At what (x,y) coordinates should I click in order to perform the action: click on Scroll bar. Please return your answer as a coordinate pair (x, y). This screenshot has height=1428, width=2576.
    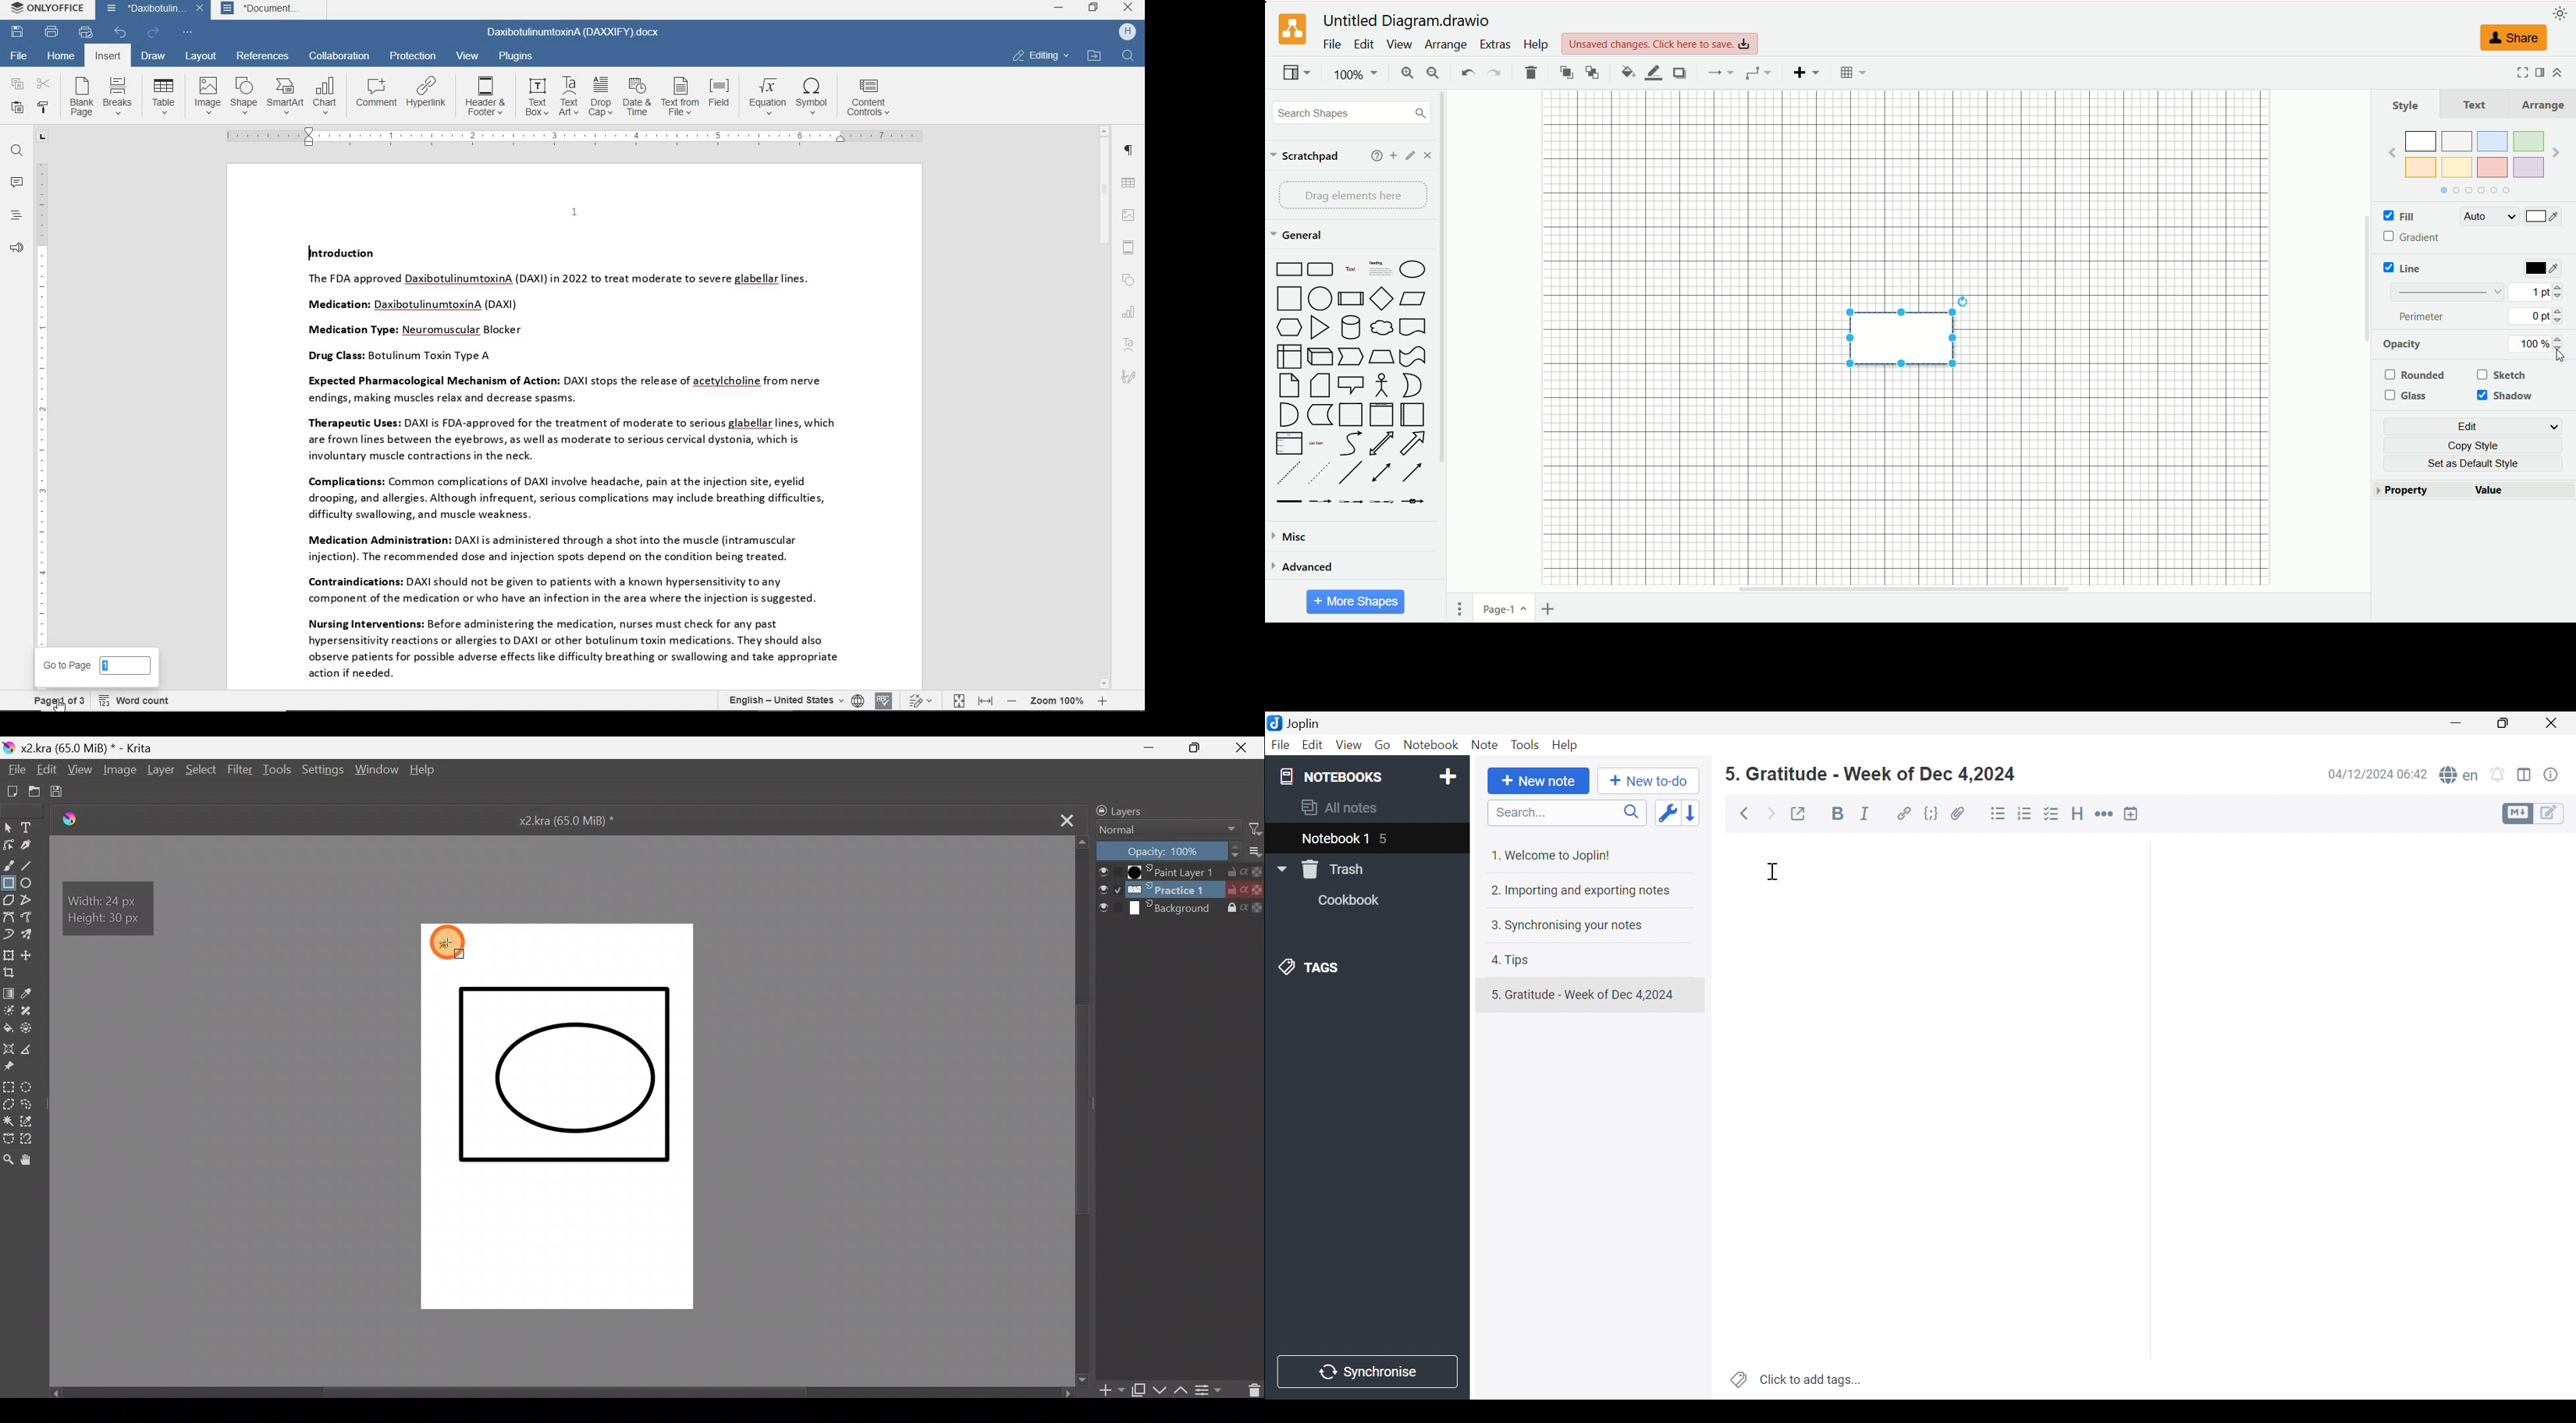
    Looking at the image, I should click on (568, 1391).